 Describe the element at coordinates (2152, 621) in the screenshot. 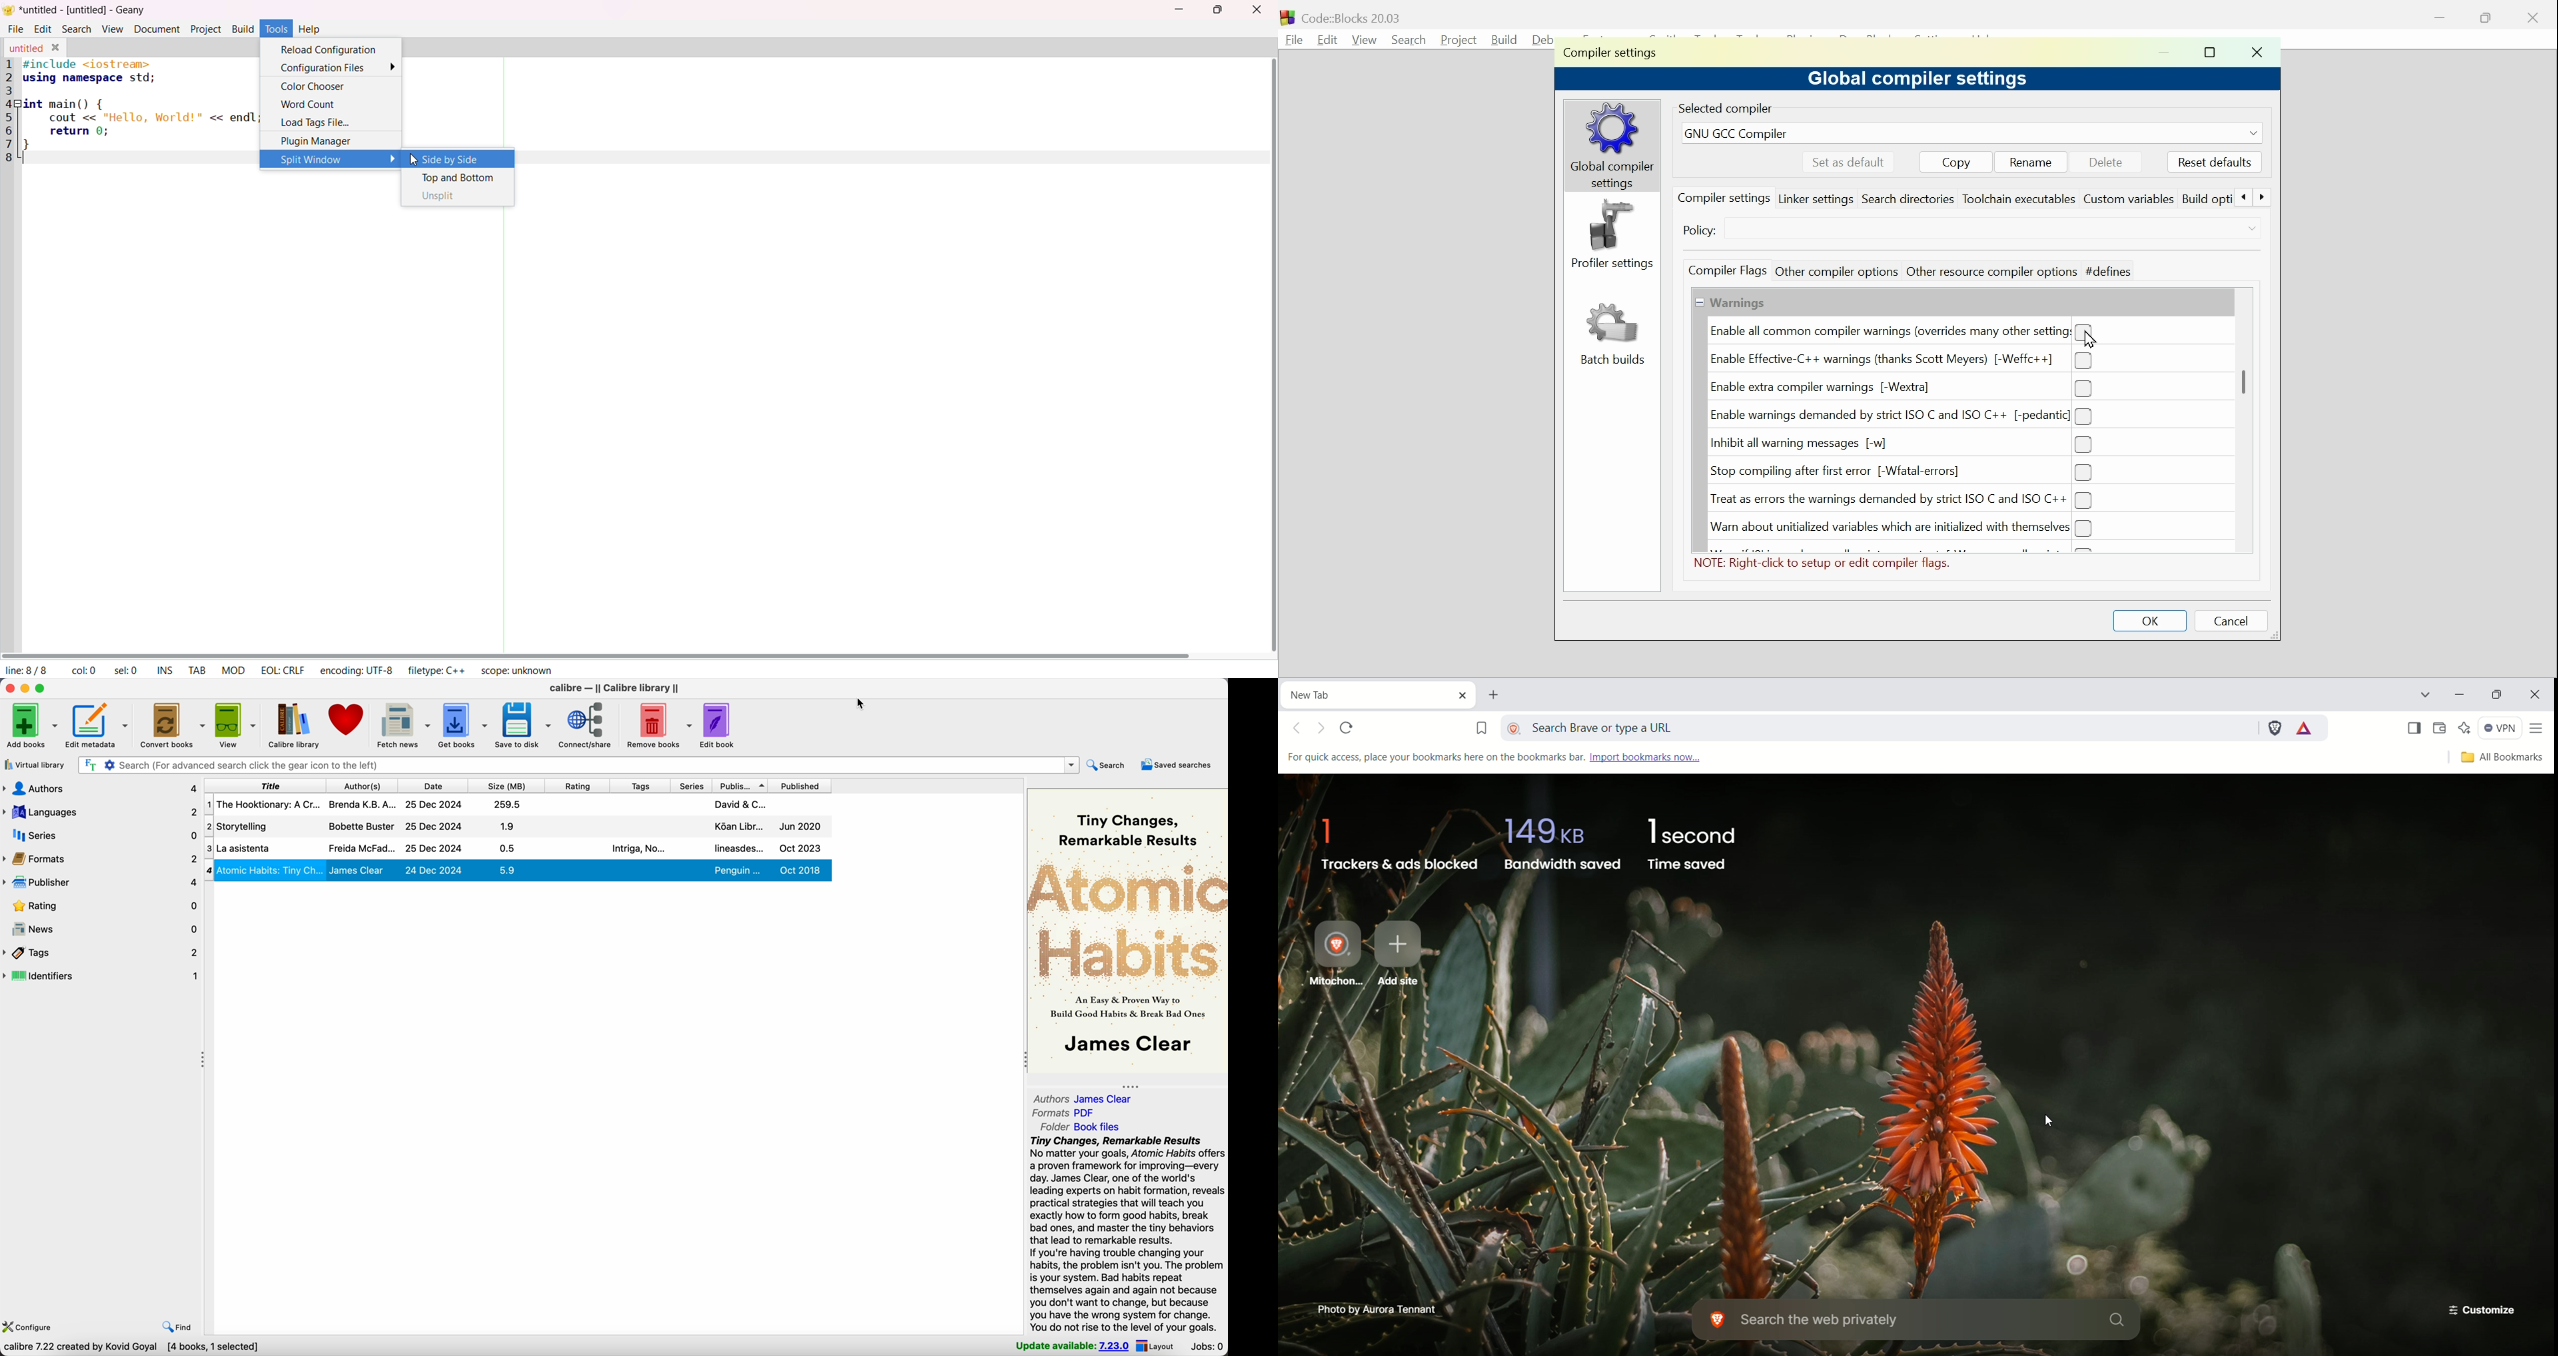

I see `OK` at that location.